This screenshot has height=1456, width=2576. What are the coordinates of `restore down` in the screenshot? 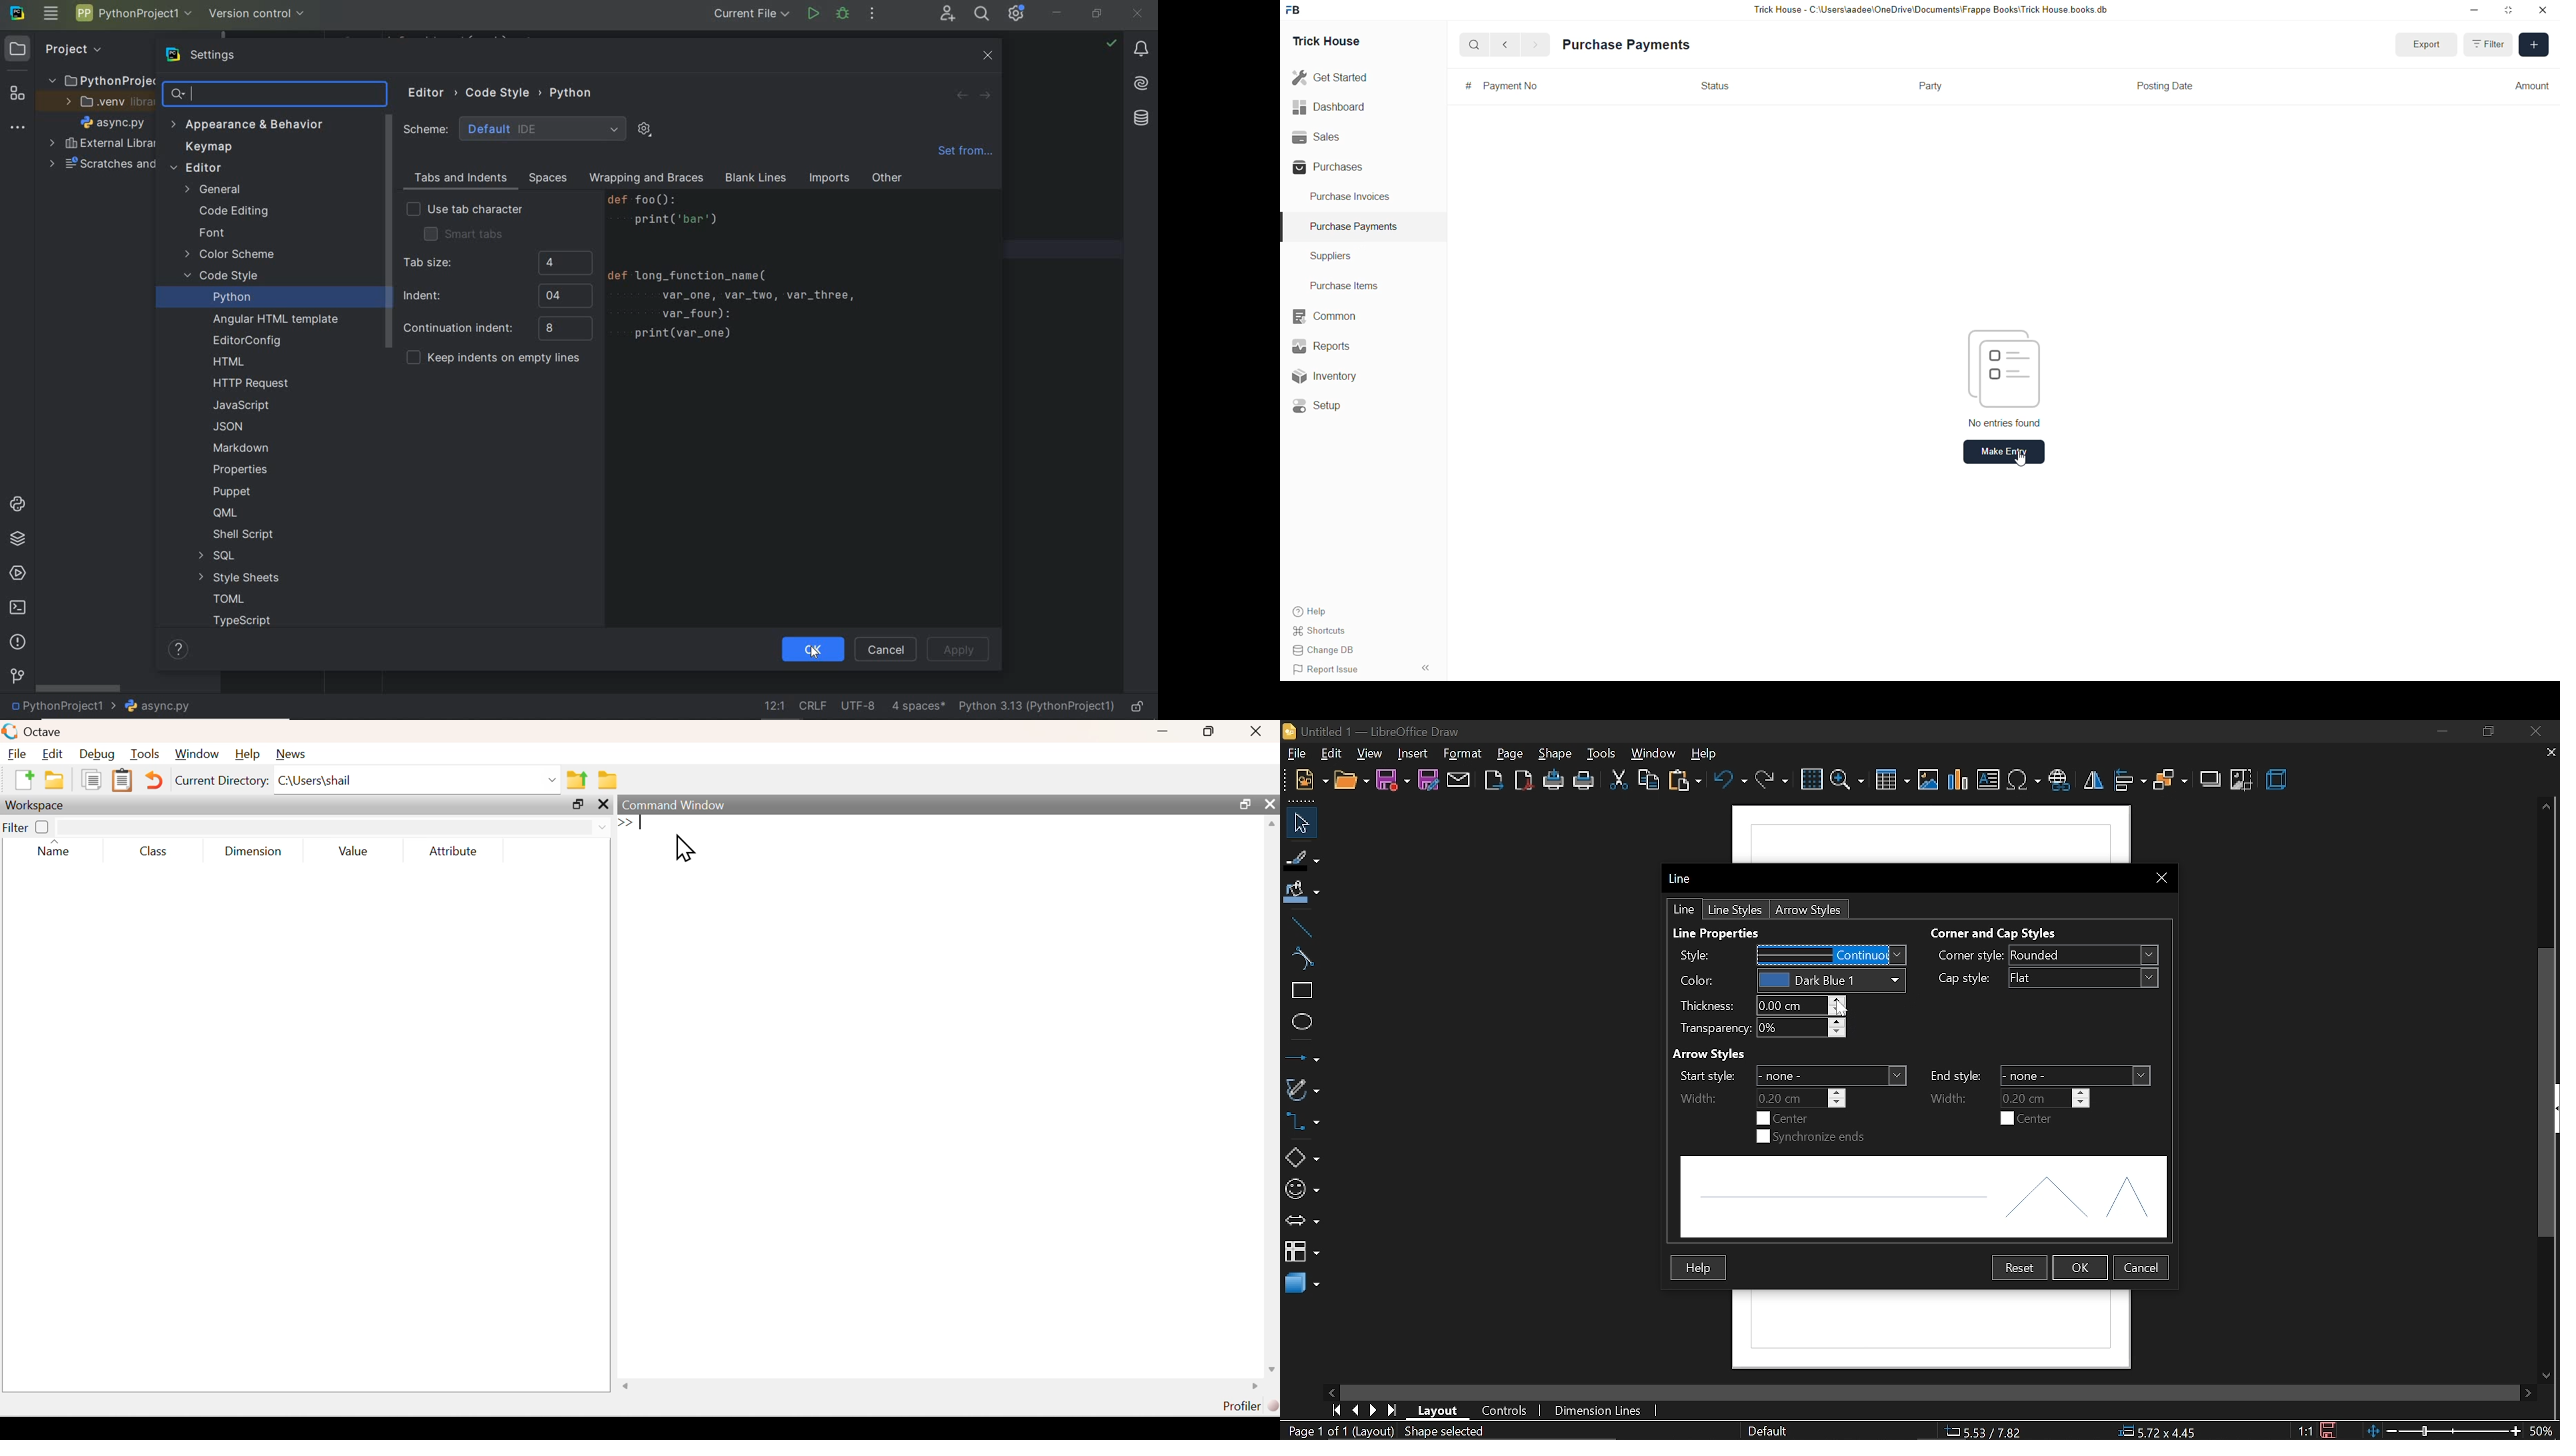 It's located at (1097, 17).